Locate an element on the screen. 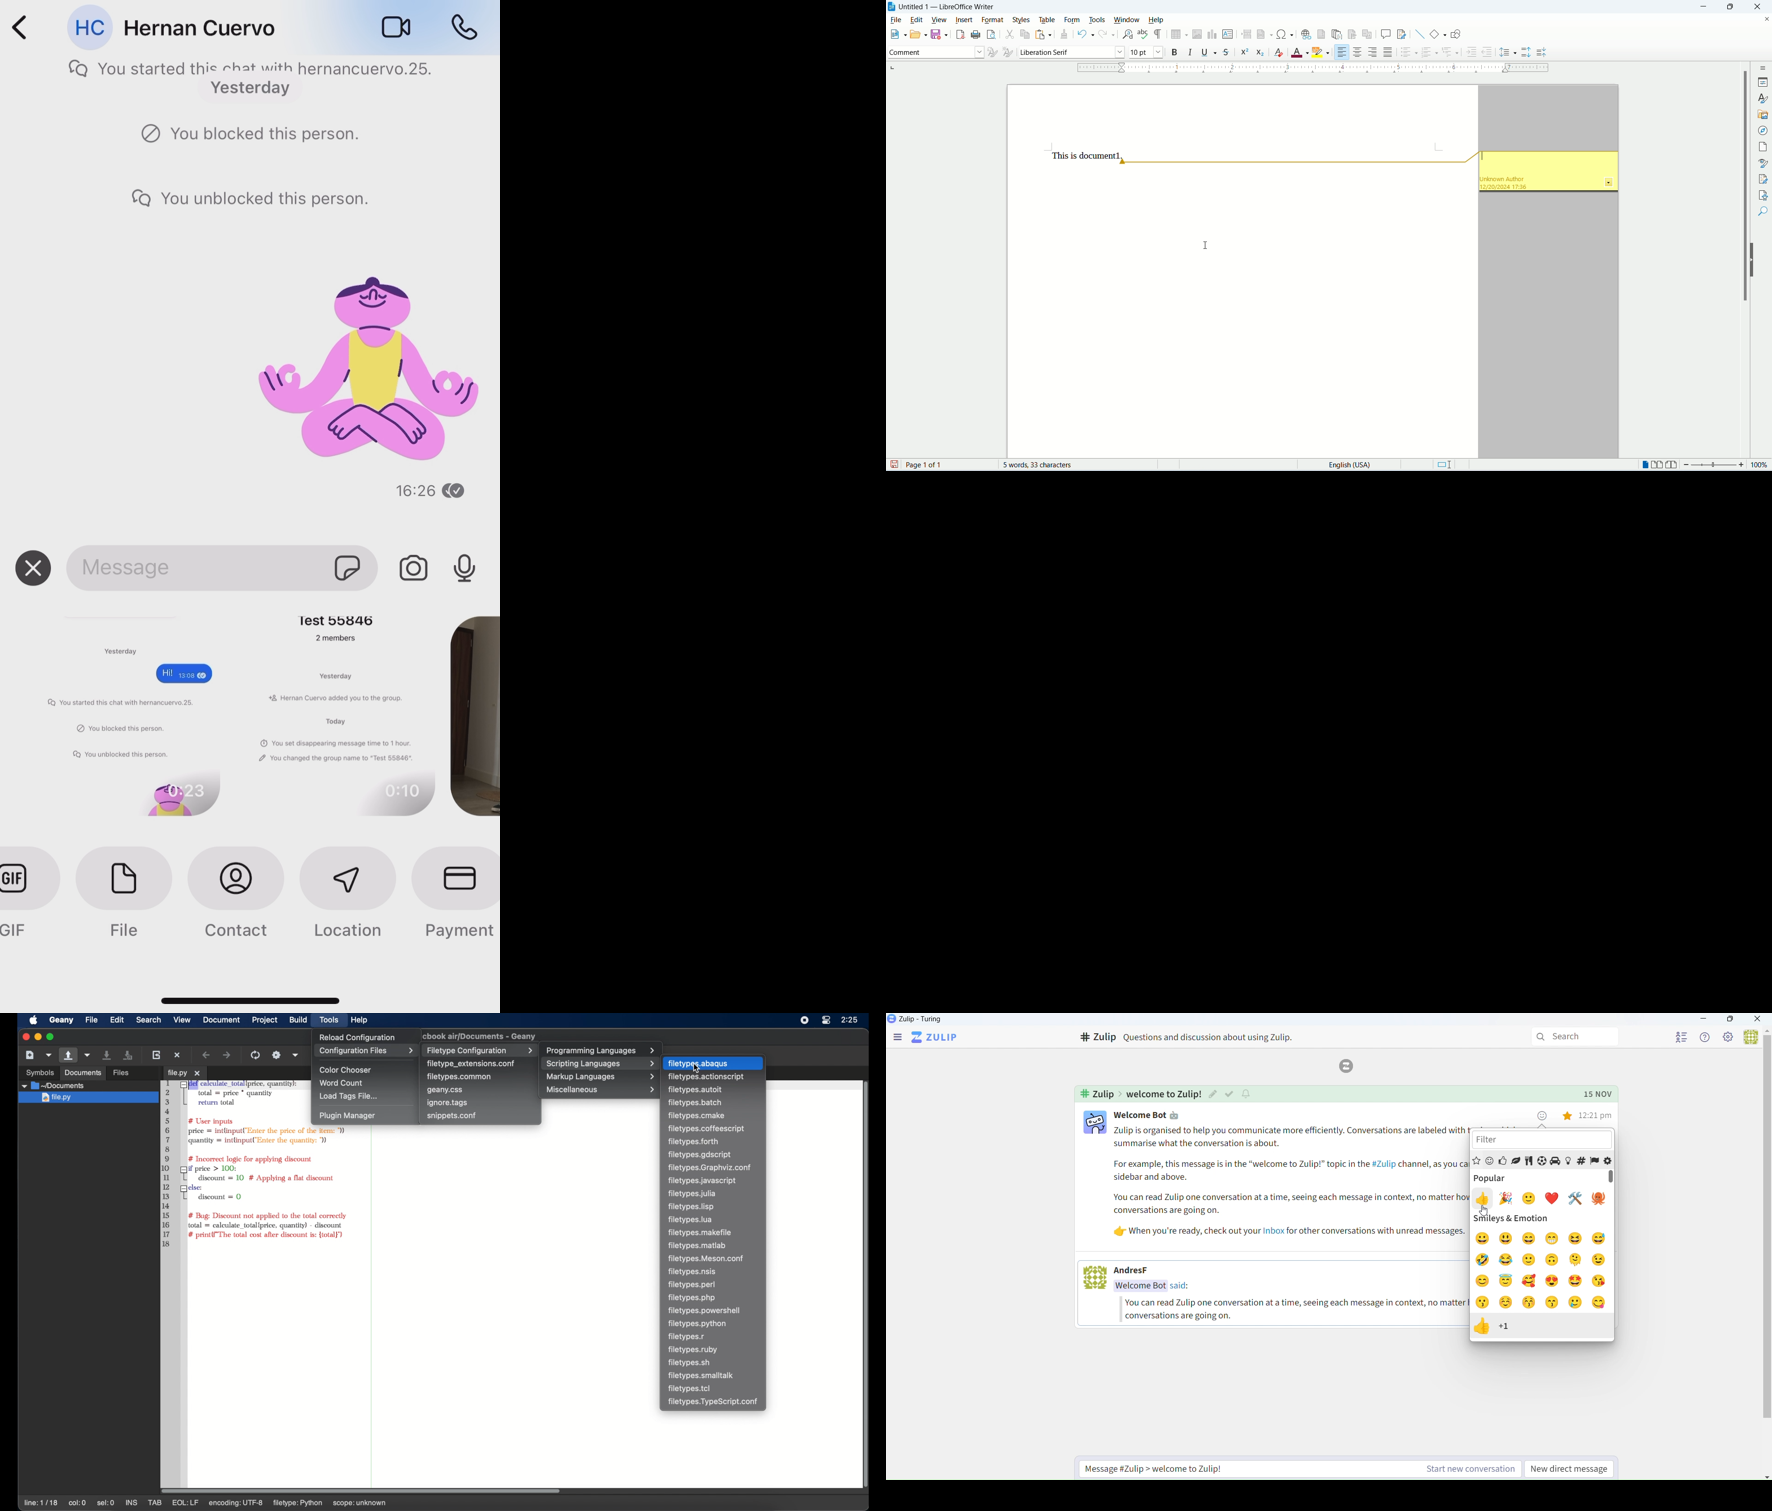  justified is located at coordinates (1388, 53).